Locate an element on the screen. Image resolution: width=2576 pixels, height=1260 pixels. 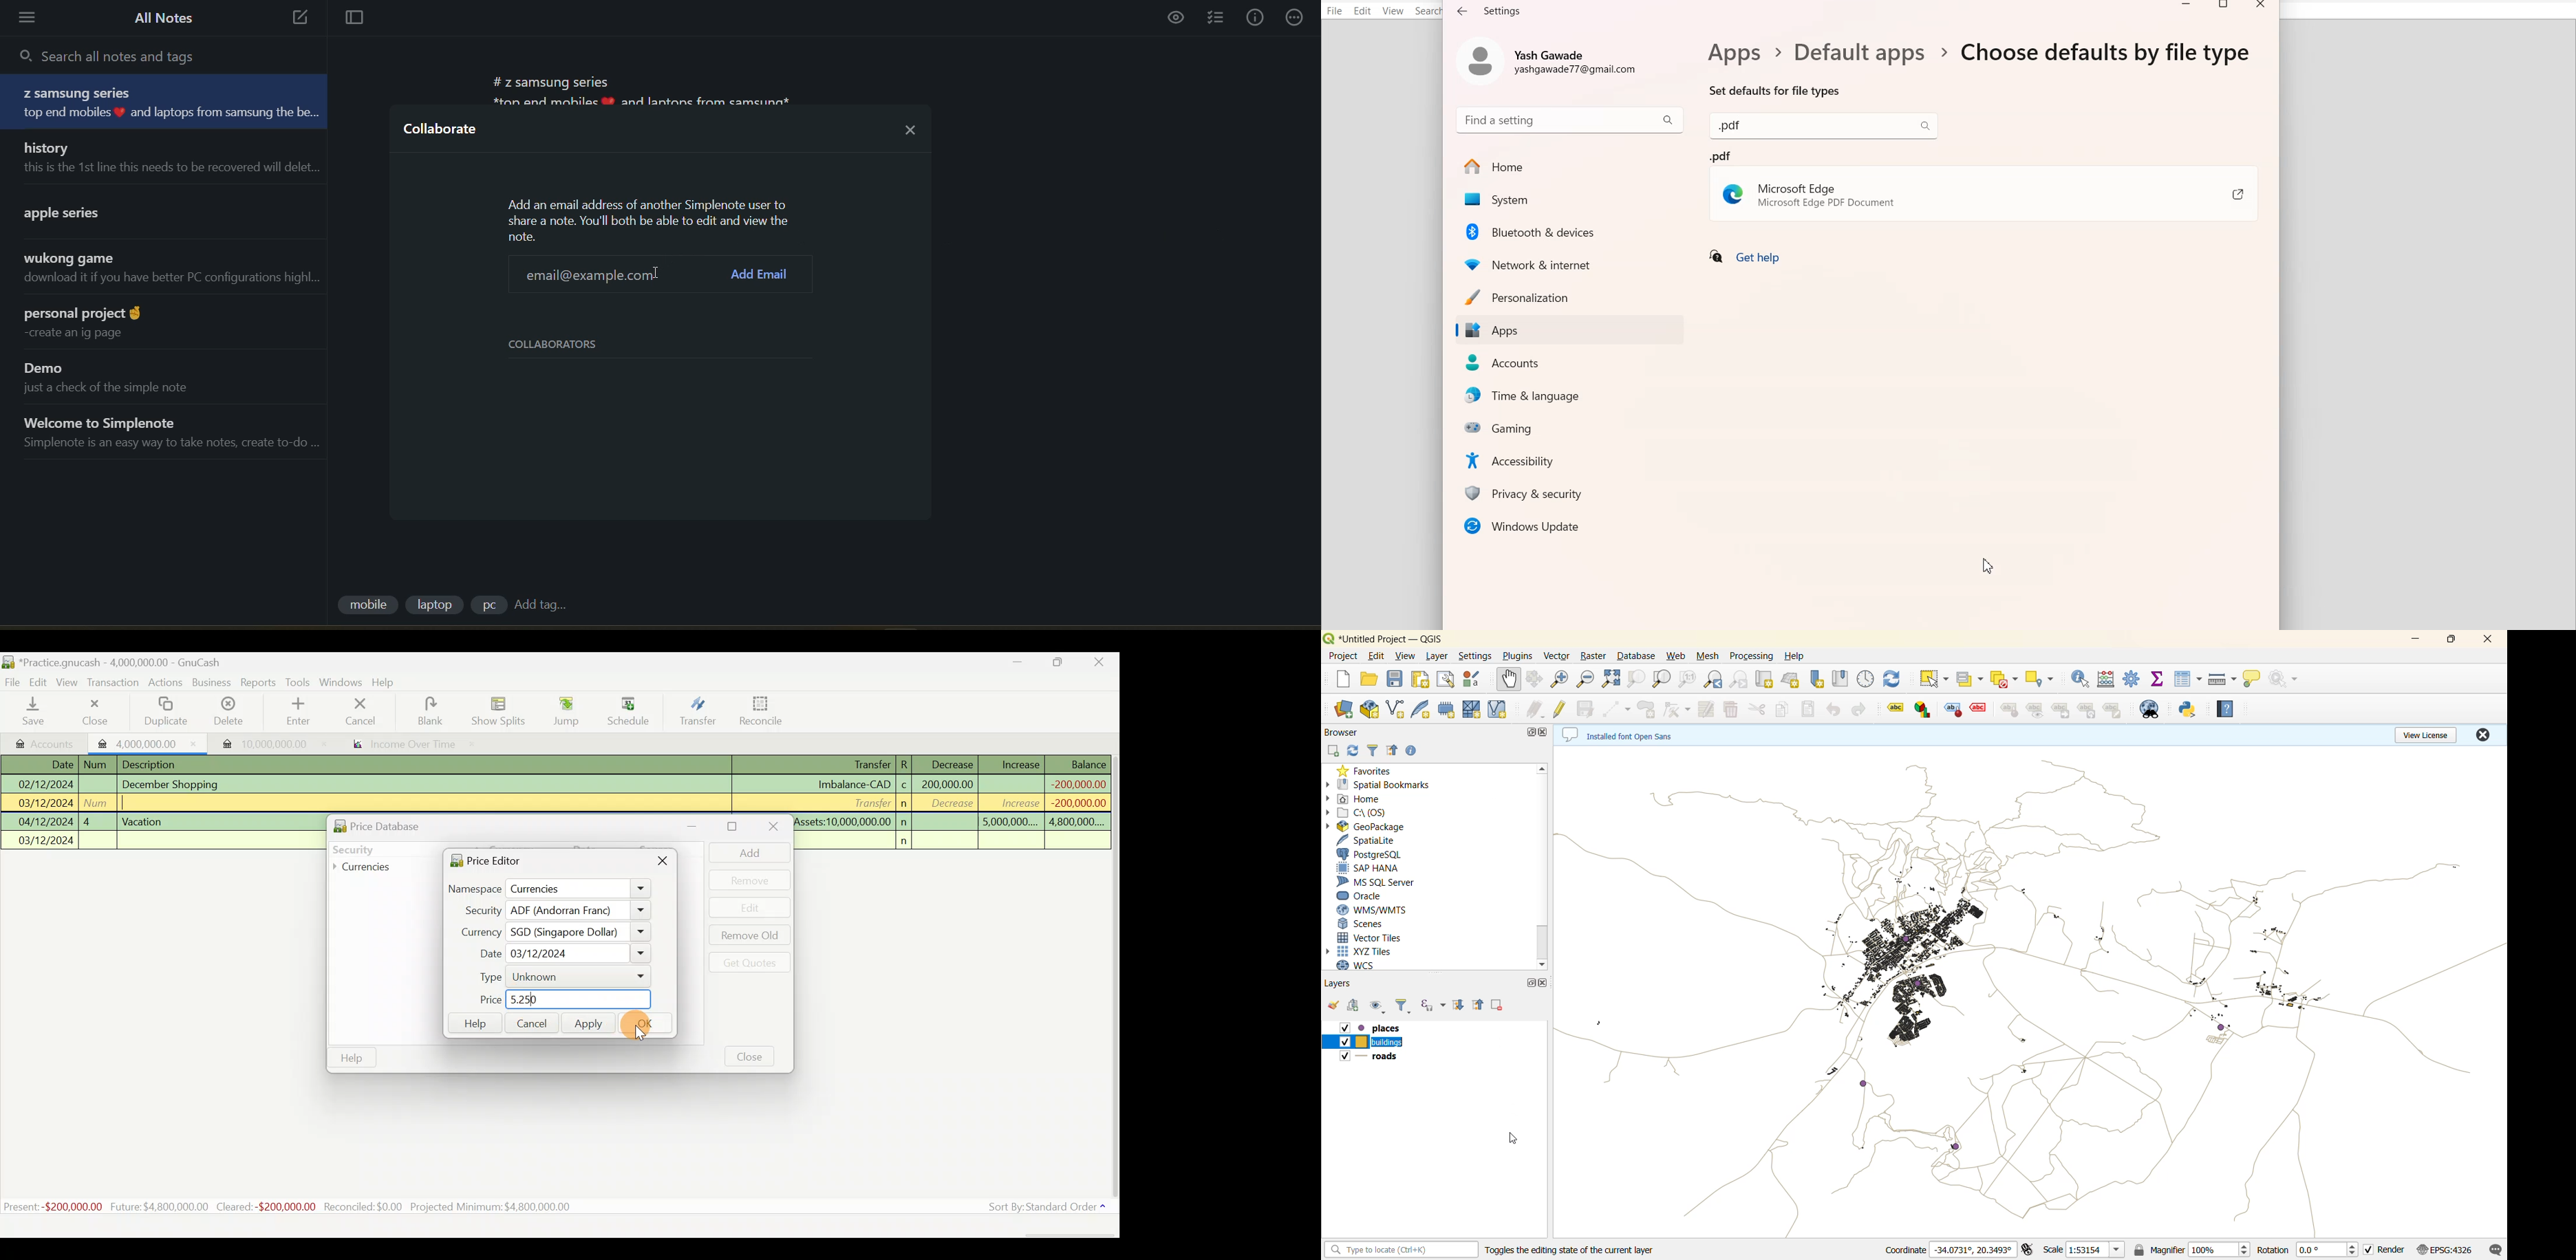
selected layer(buildings) is located at coordinates (1366, 1043).